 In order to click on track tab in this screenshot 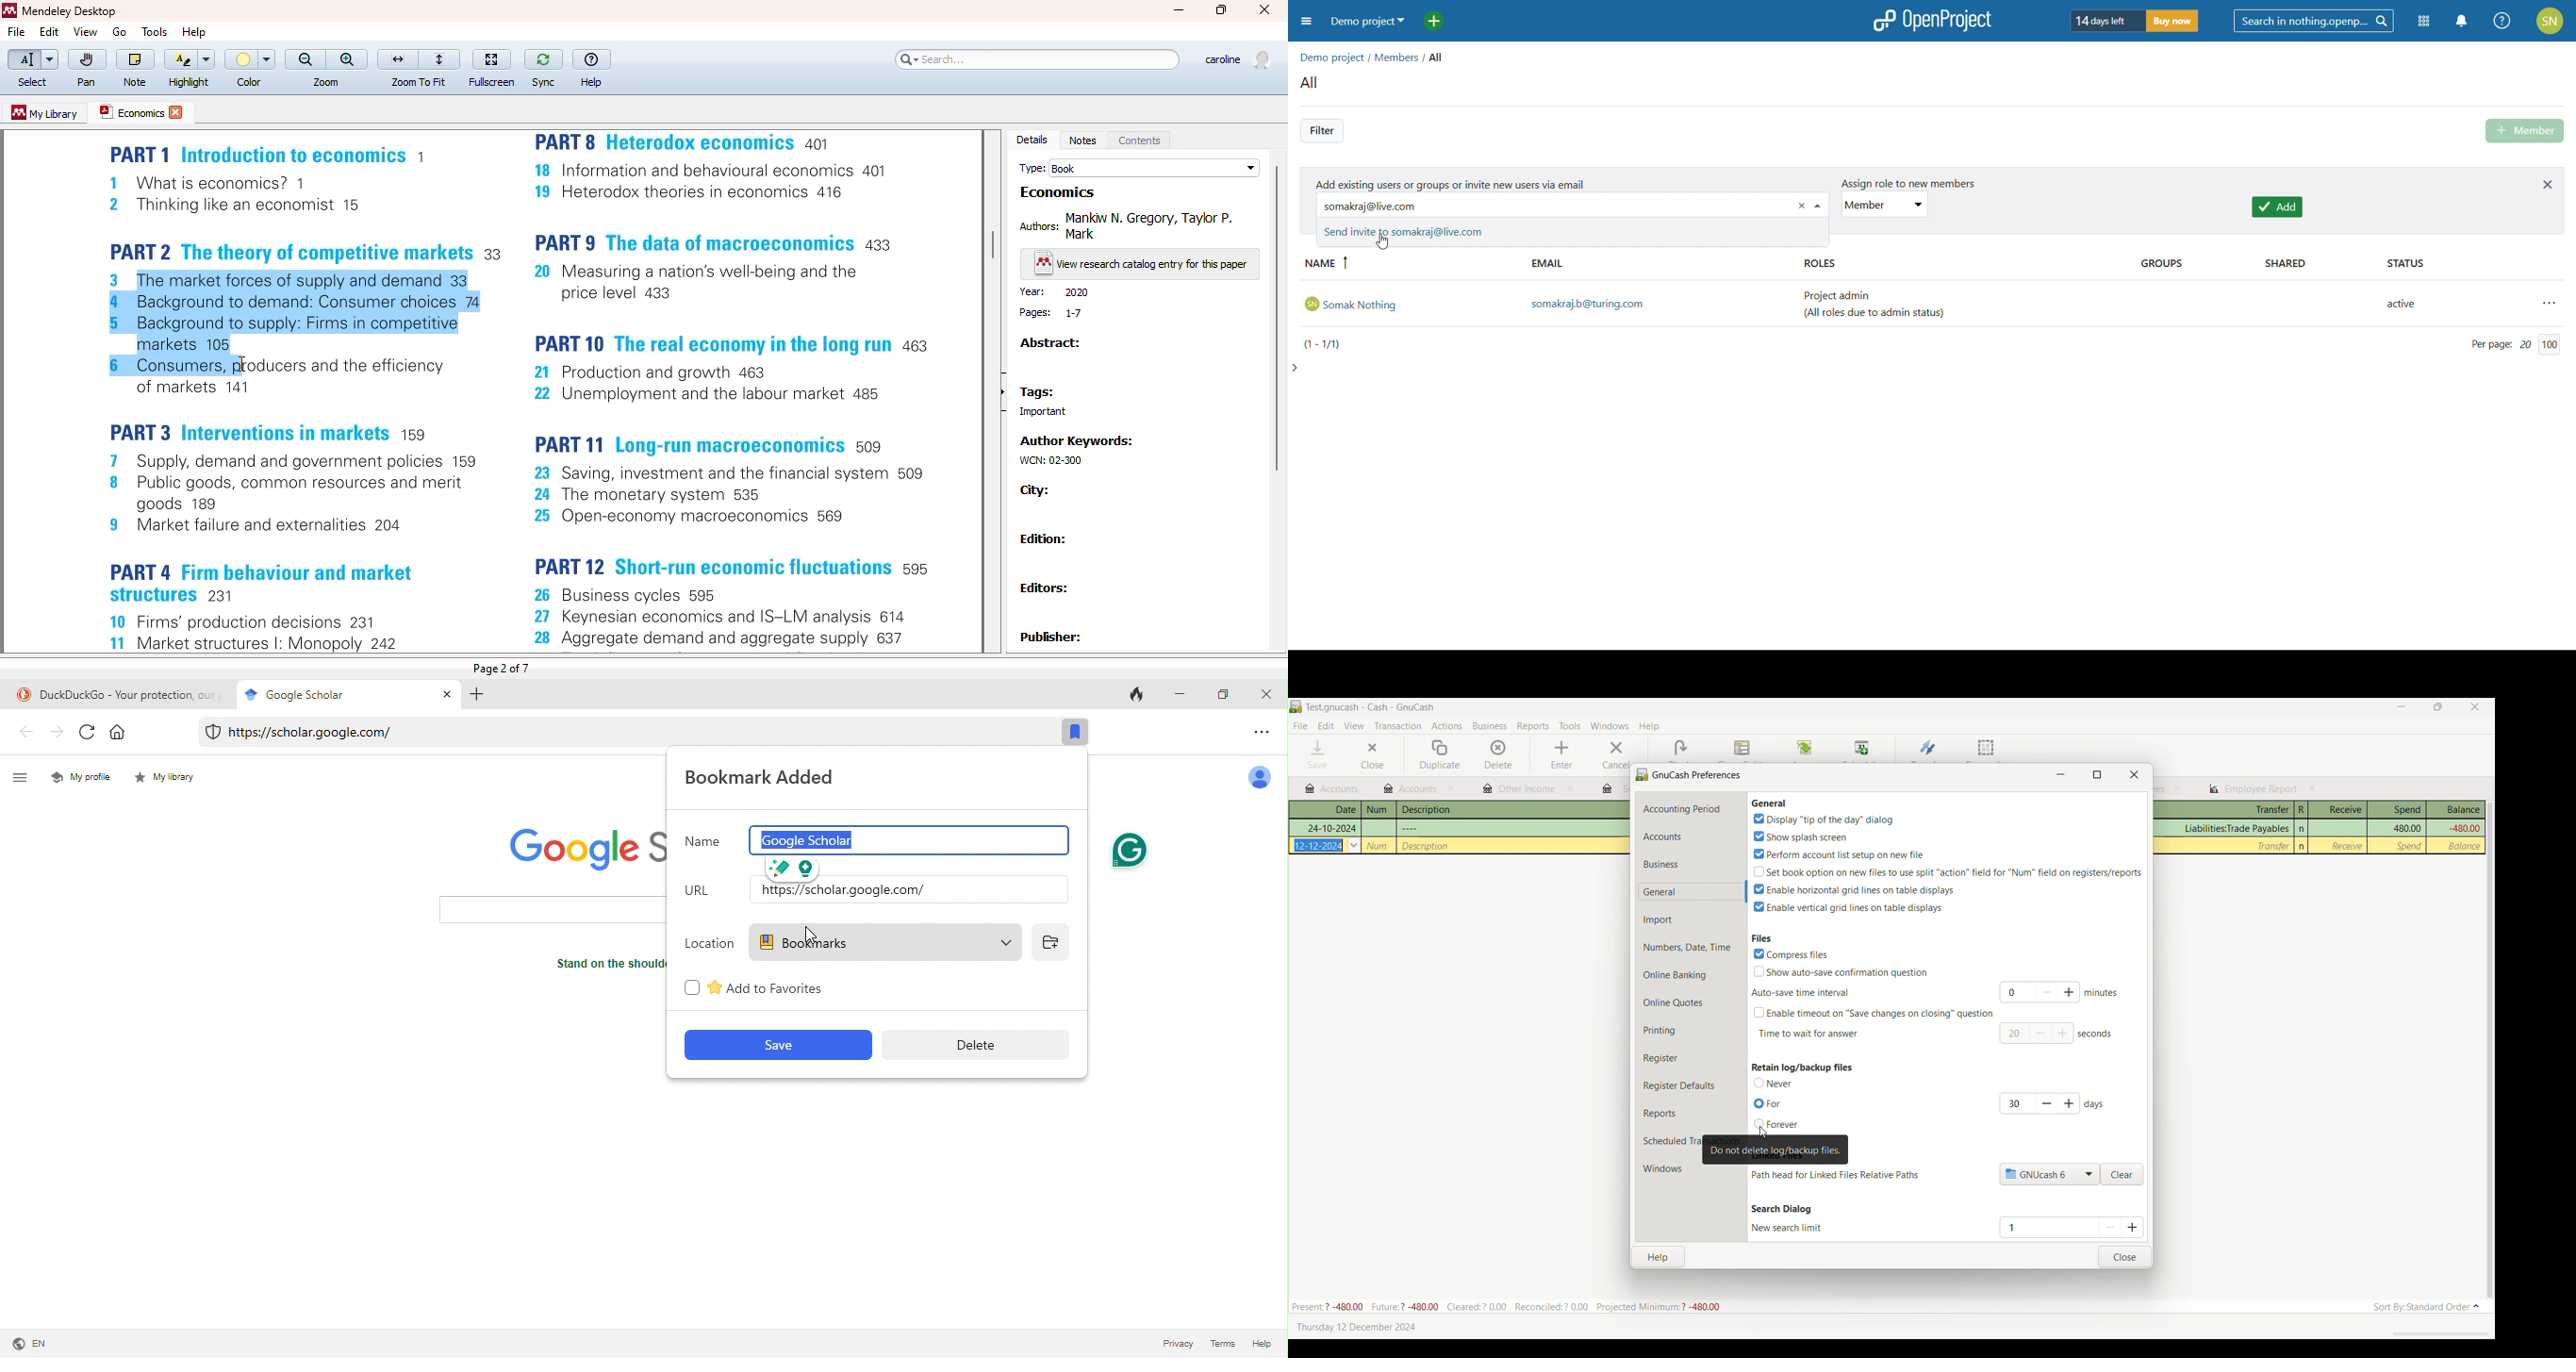, I will do `click(1141, 693)`.